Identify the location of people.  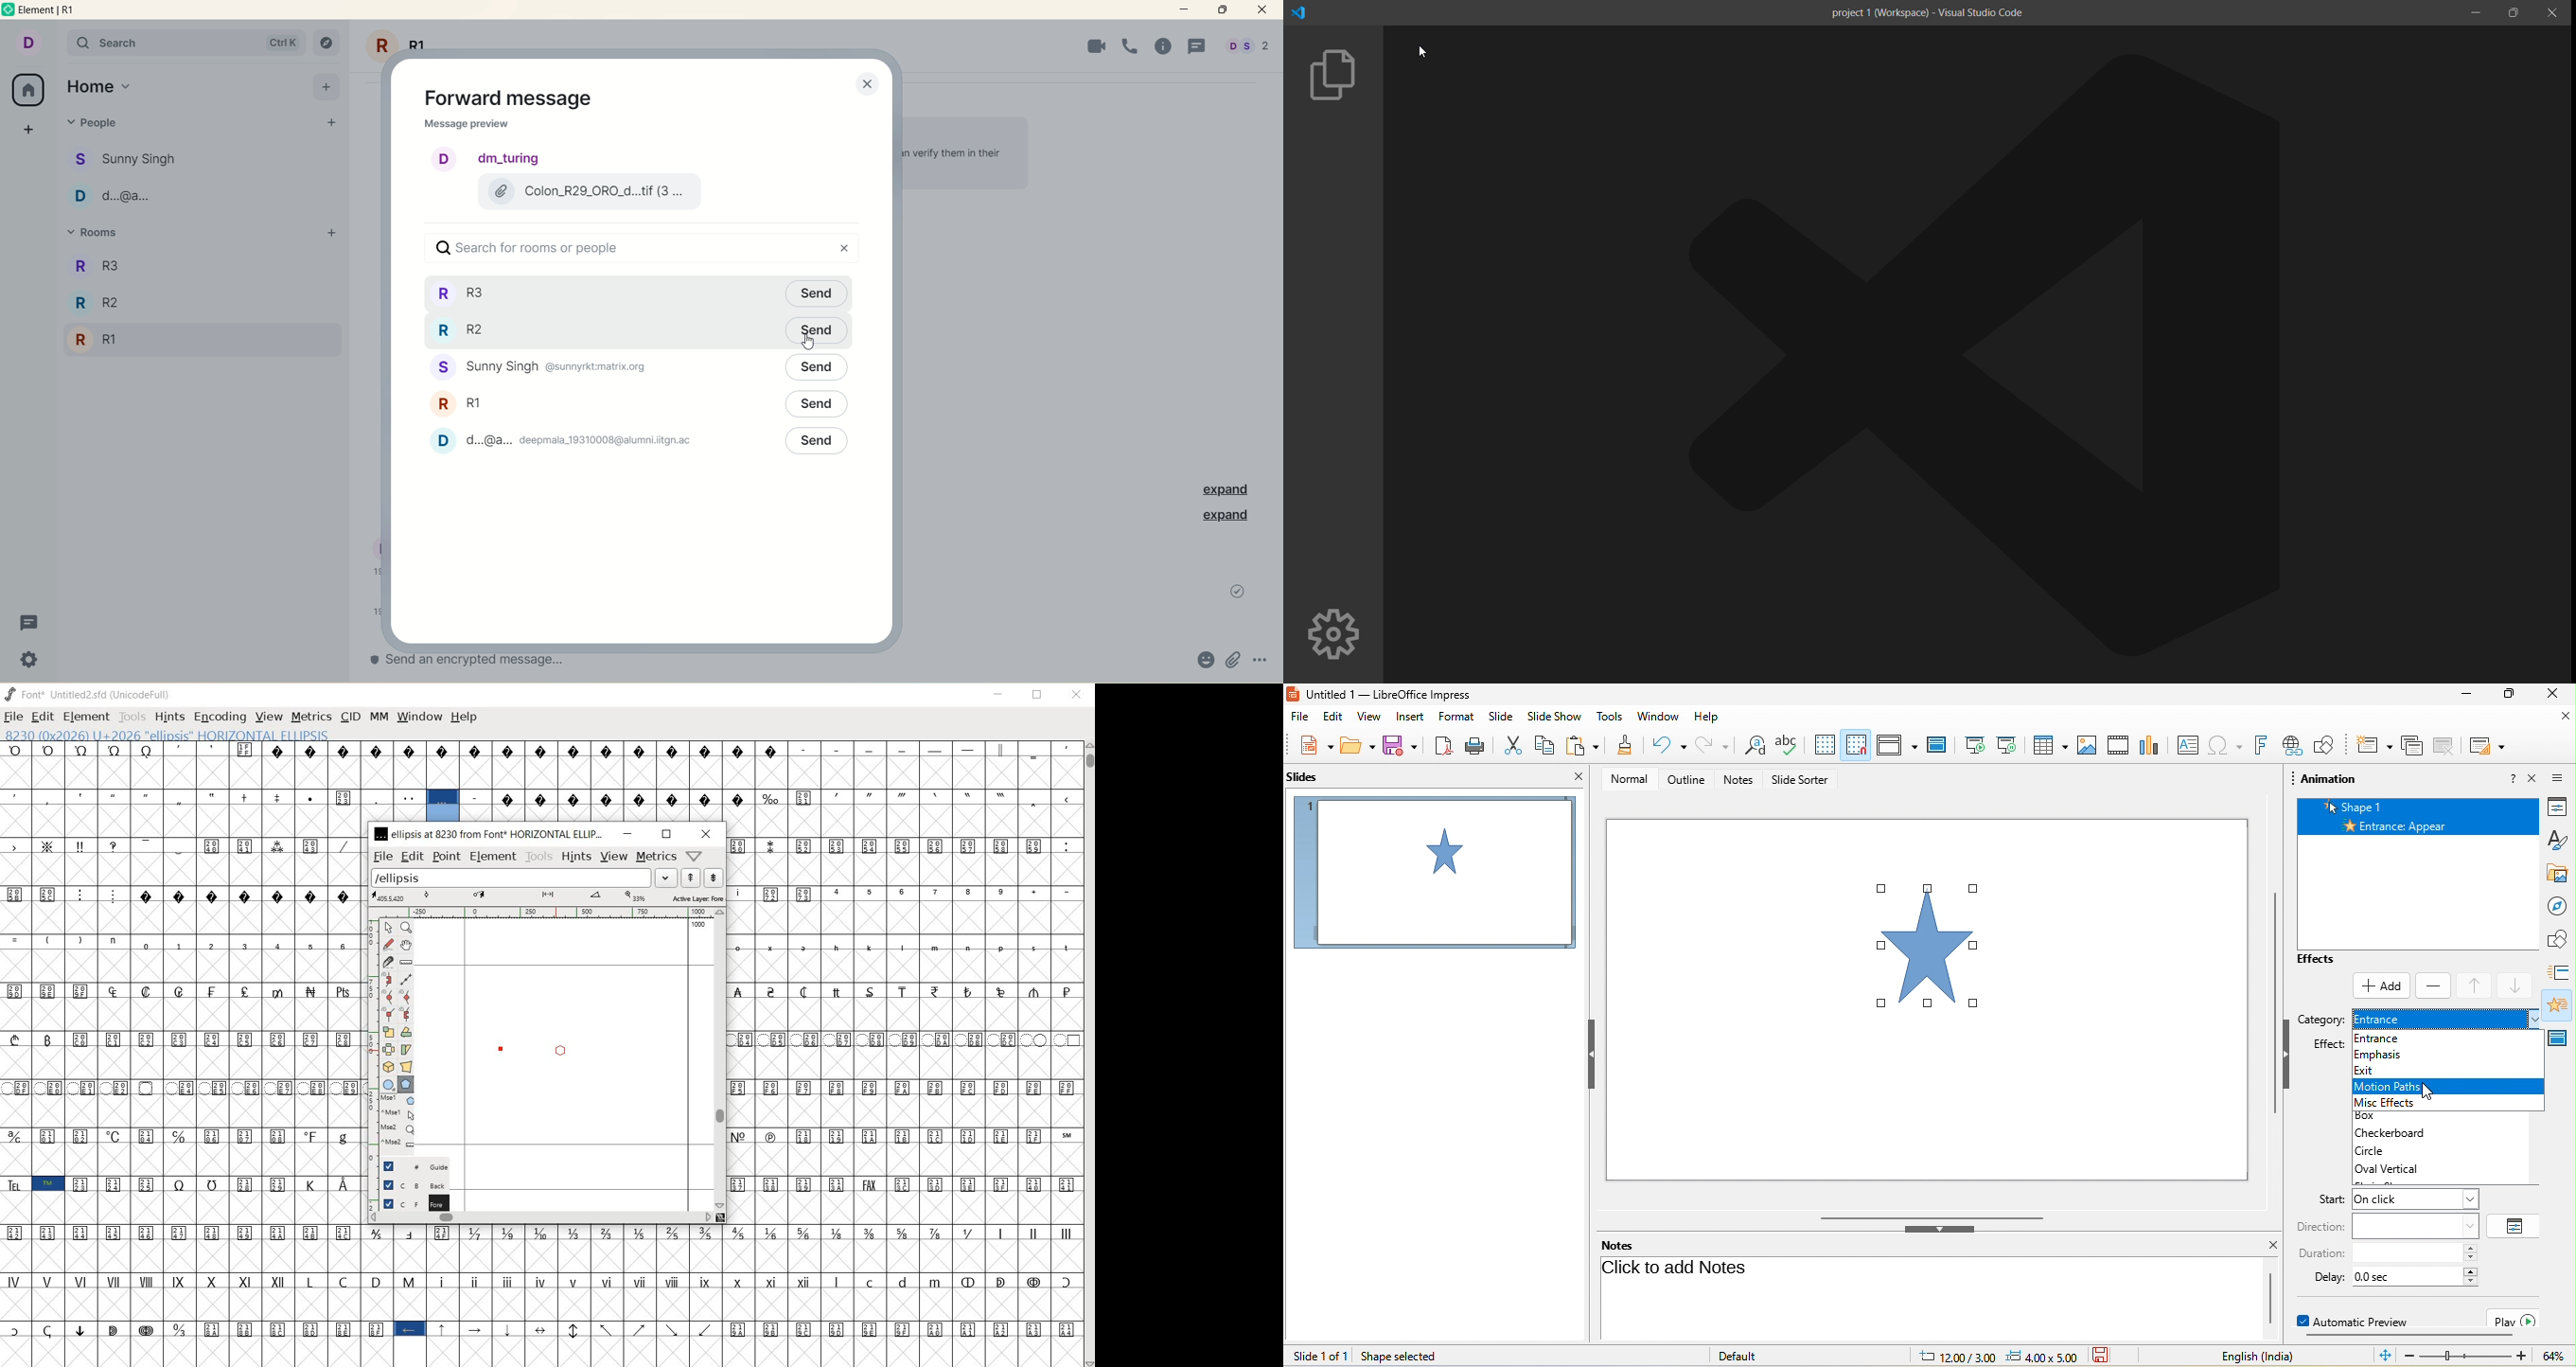
(544, 368).